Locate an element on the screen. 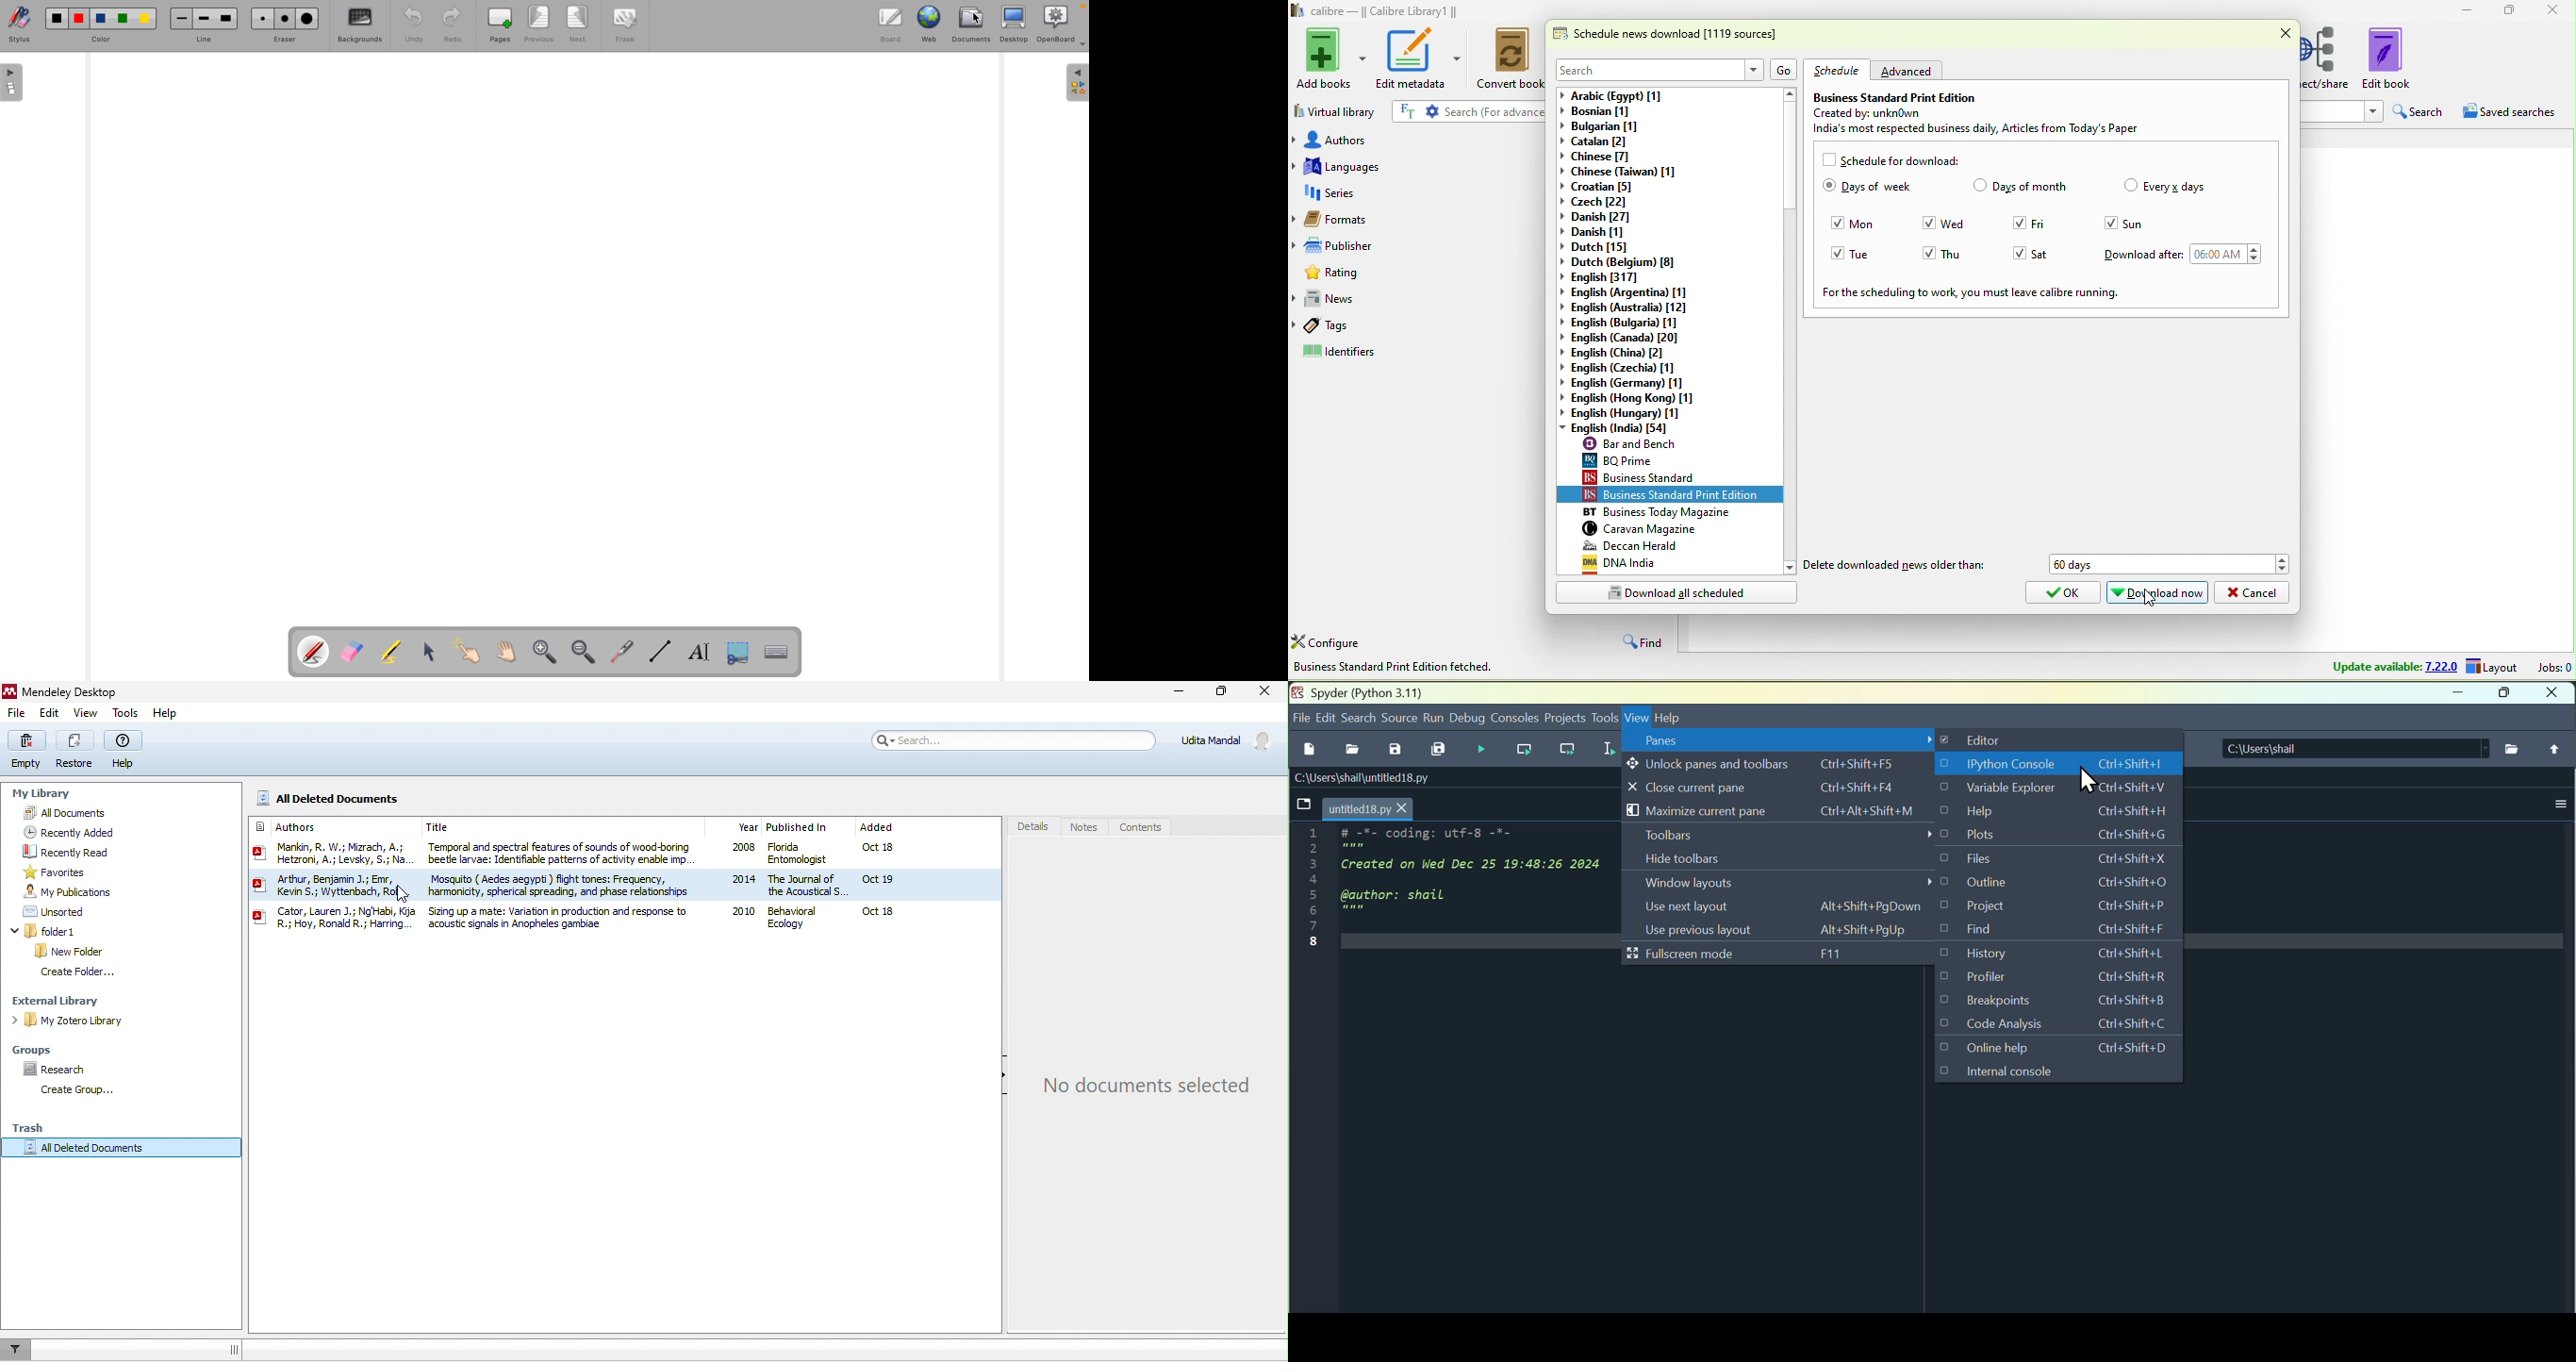 This screenshot has height=1372, width=2576. tue is located at coordinates (1872, 255).